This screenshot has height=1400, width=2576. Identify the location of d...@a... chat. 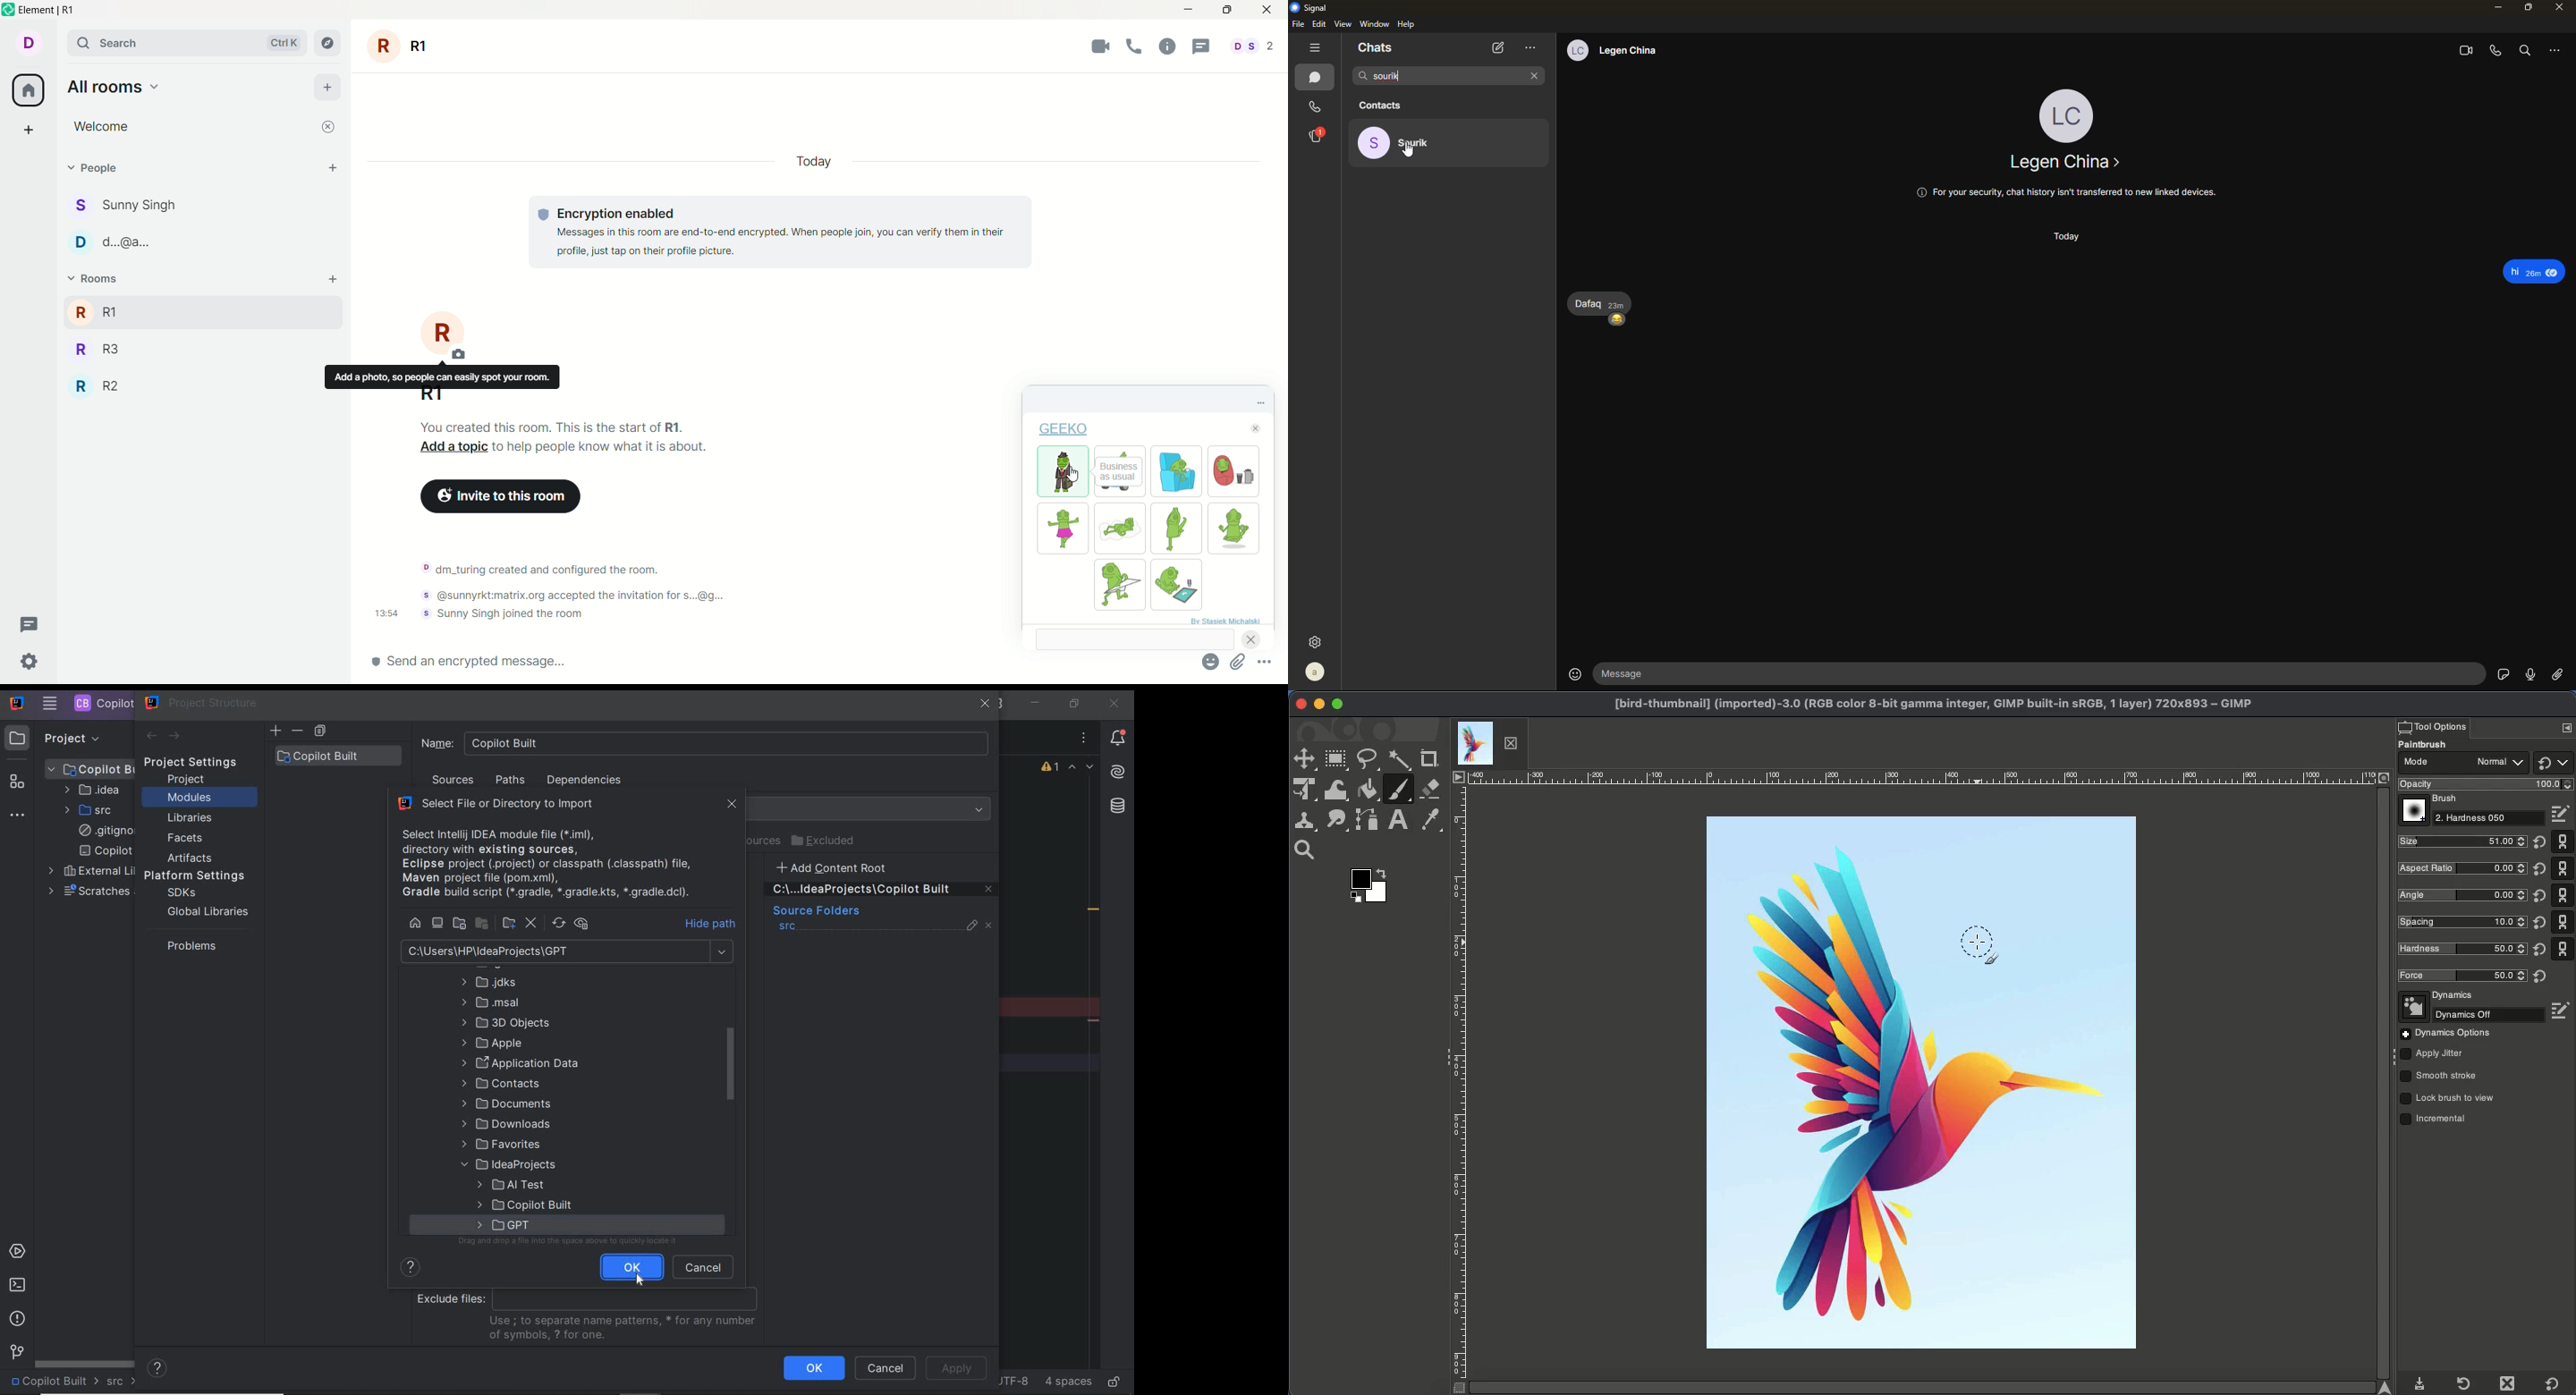
(113, 242).